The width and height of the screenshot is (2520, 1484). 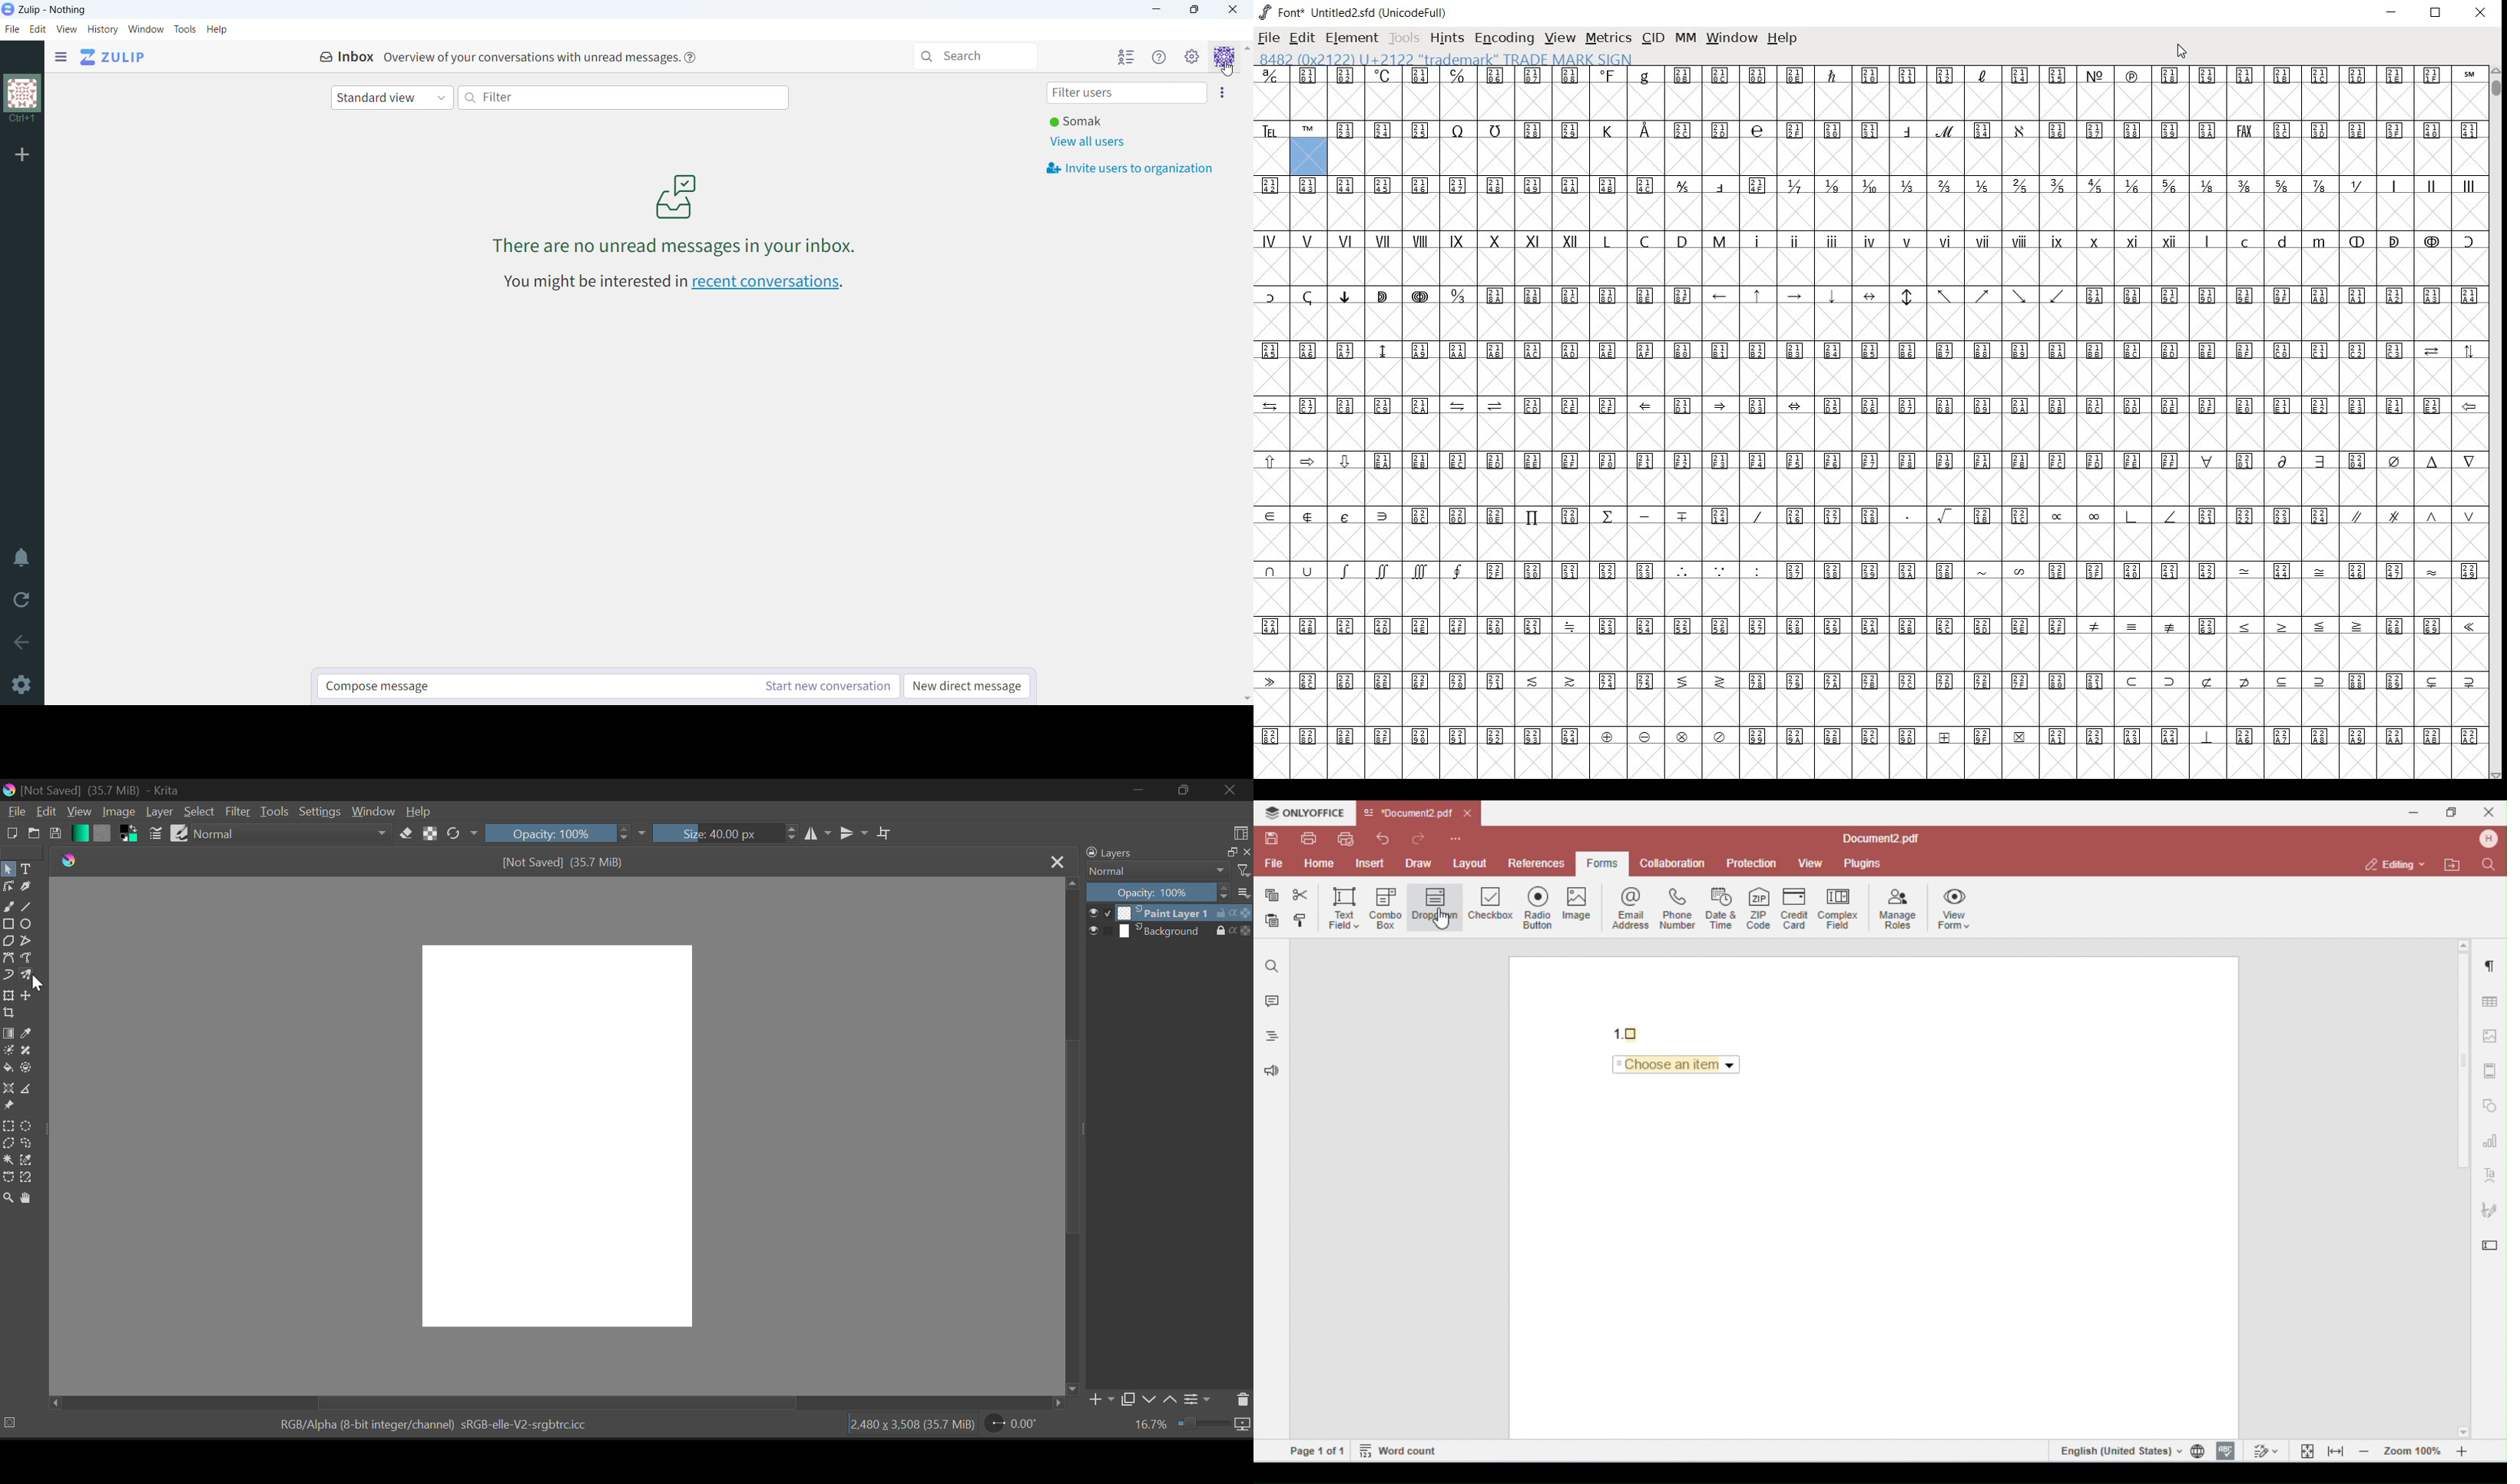 What do you see at coordinates (419, 813) in the screenshot?
I see `Help` at bounding box center [419, 813].